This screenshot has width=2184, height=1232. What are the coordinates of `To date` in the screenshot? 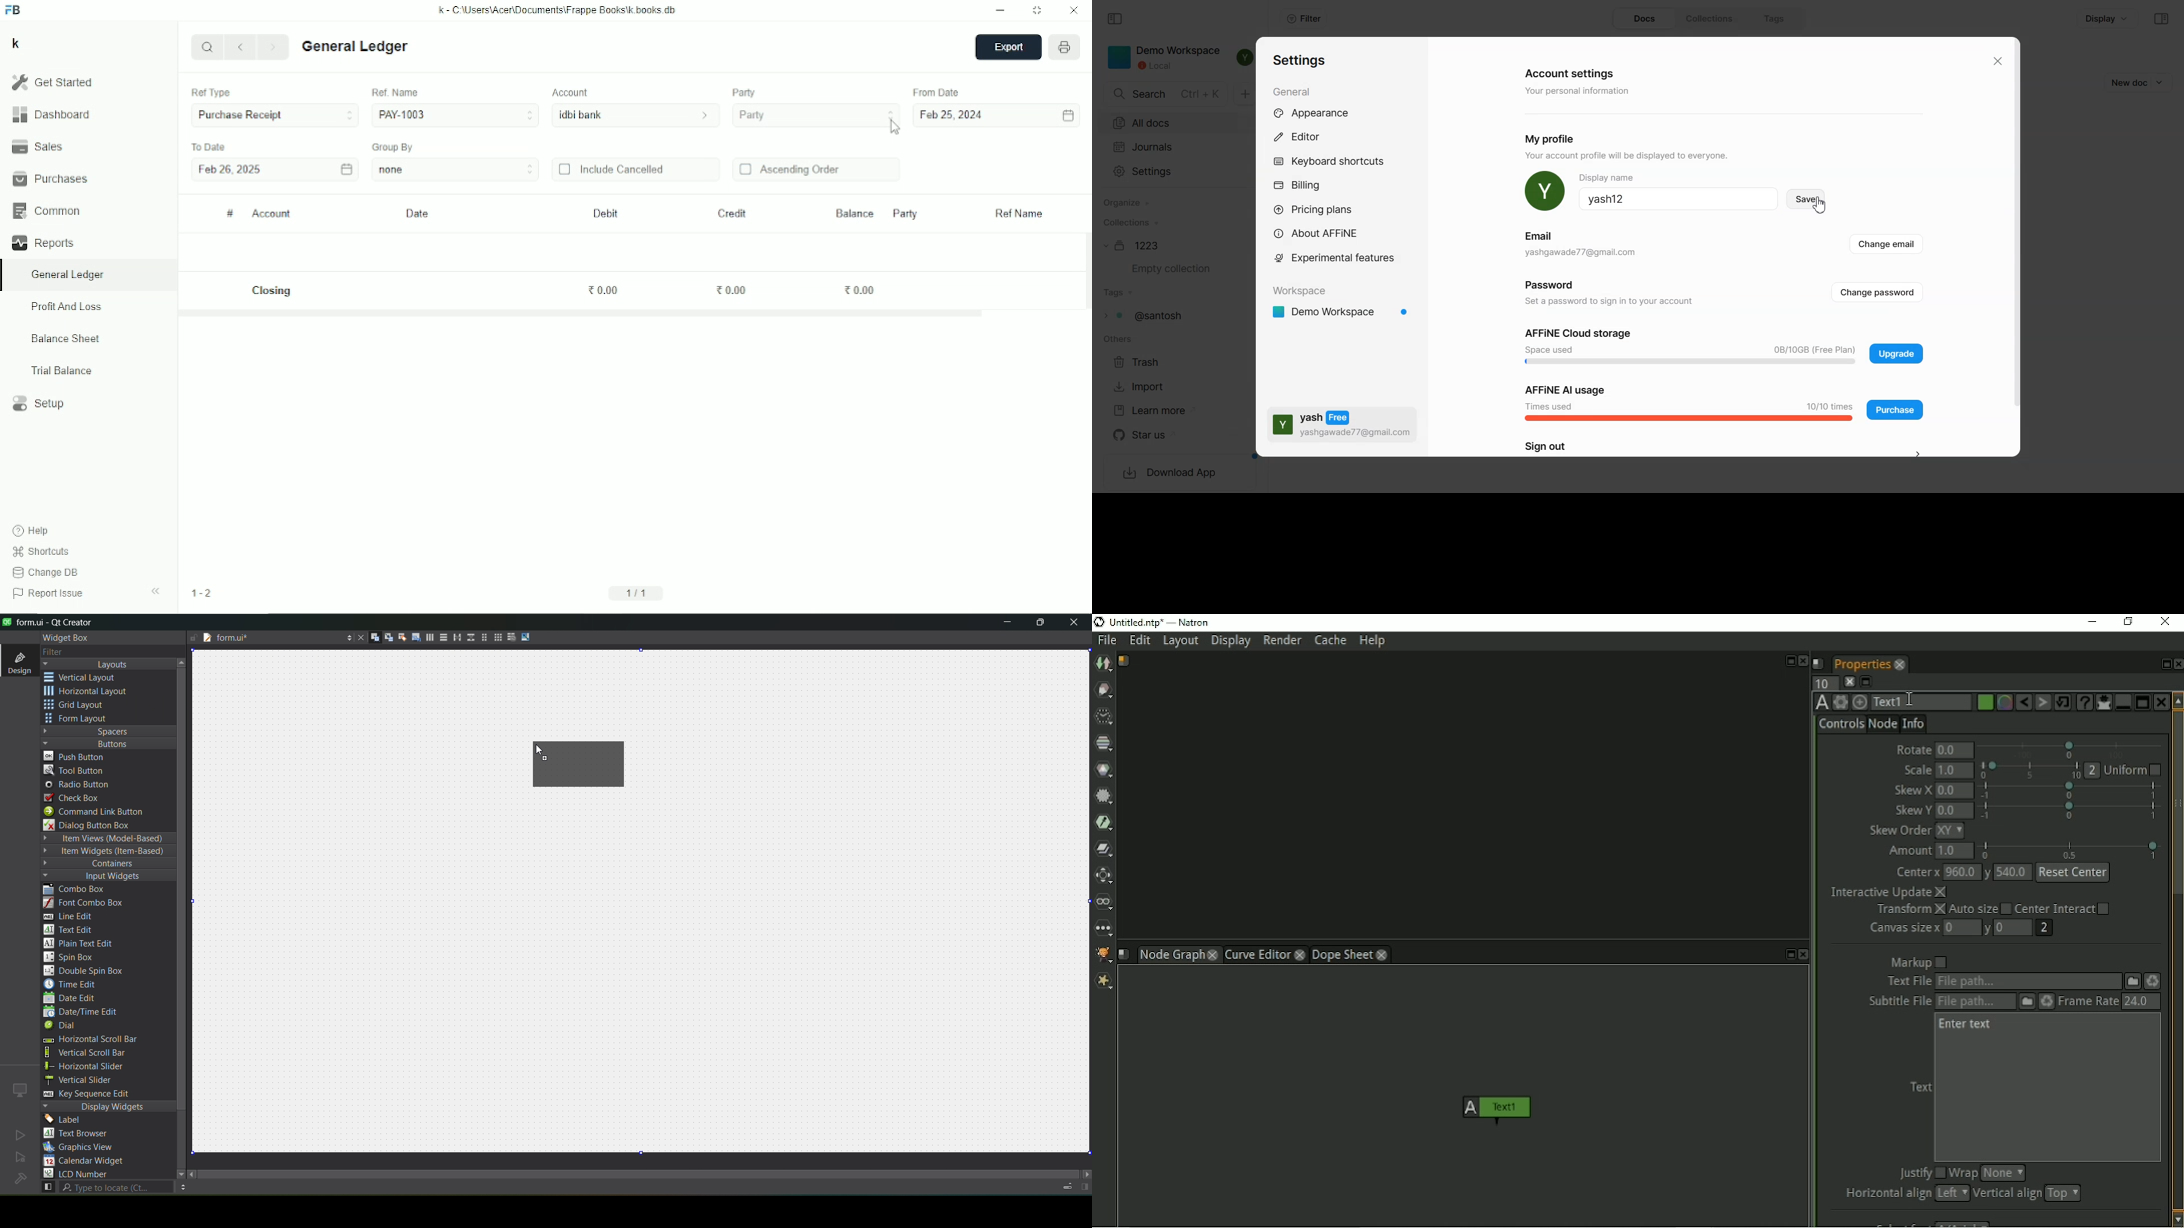 It's located at (208, 146).